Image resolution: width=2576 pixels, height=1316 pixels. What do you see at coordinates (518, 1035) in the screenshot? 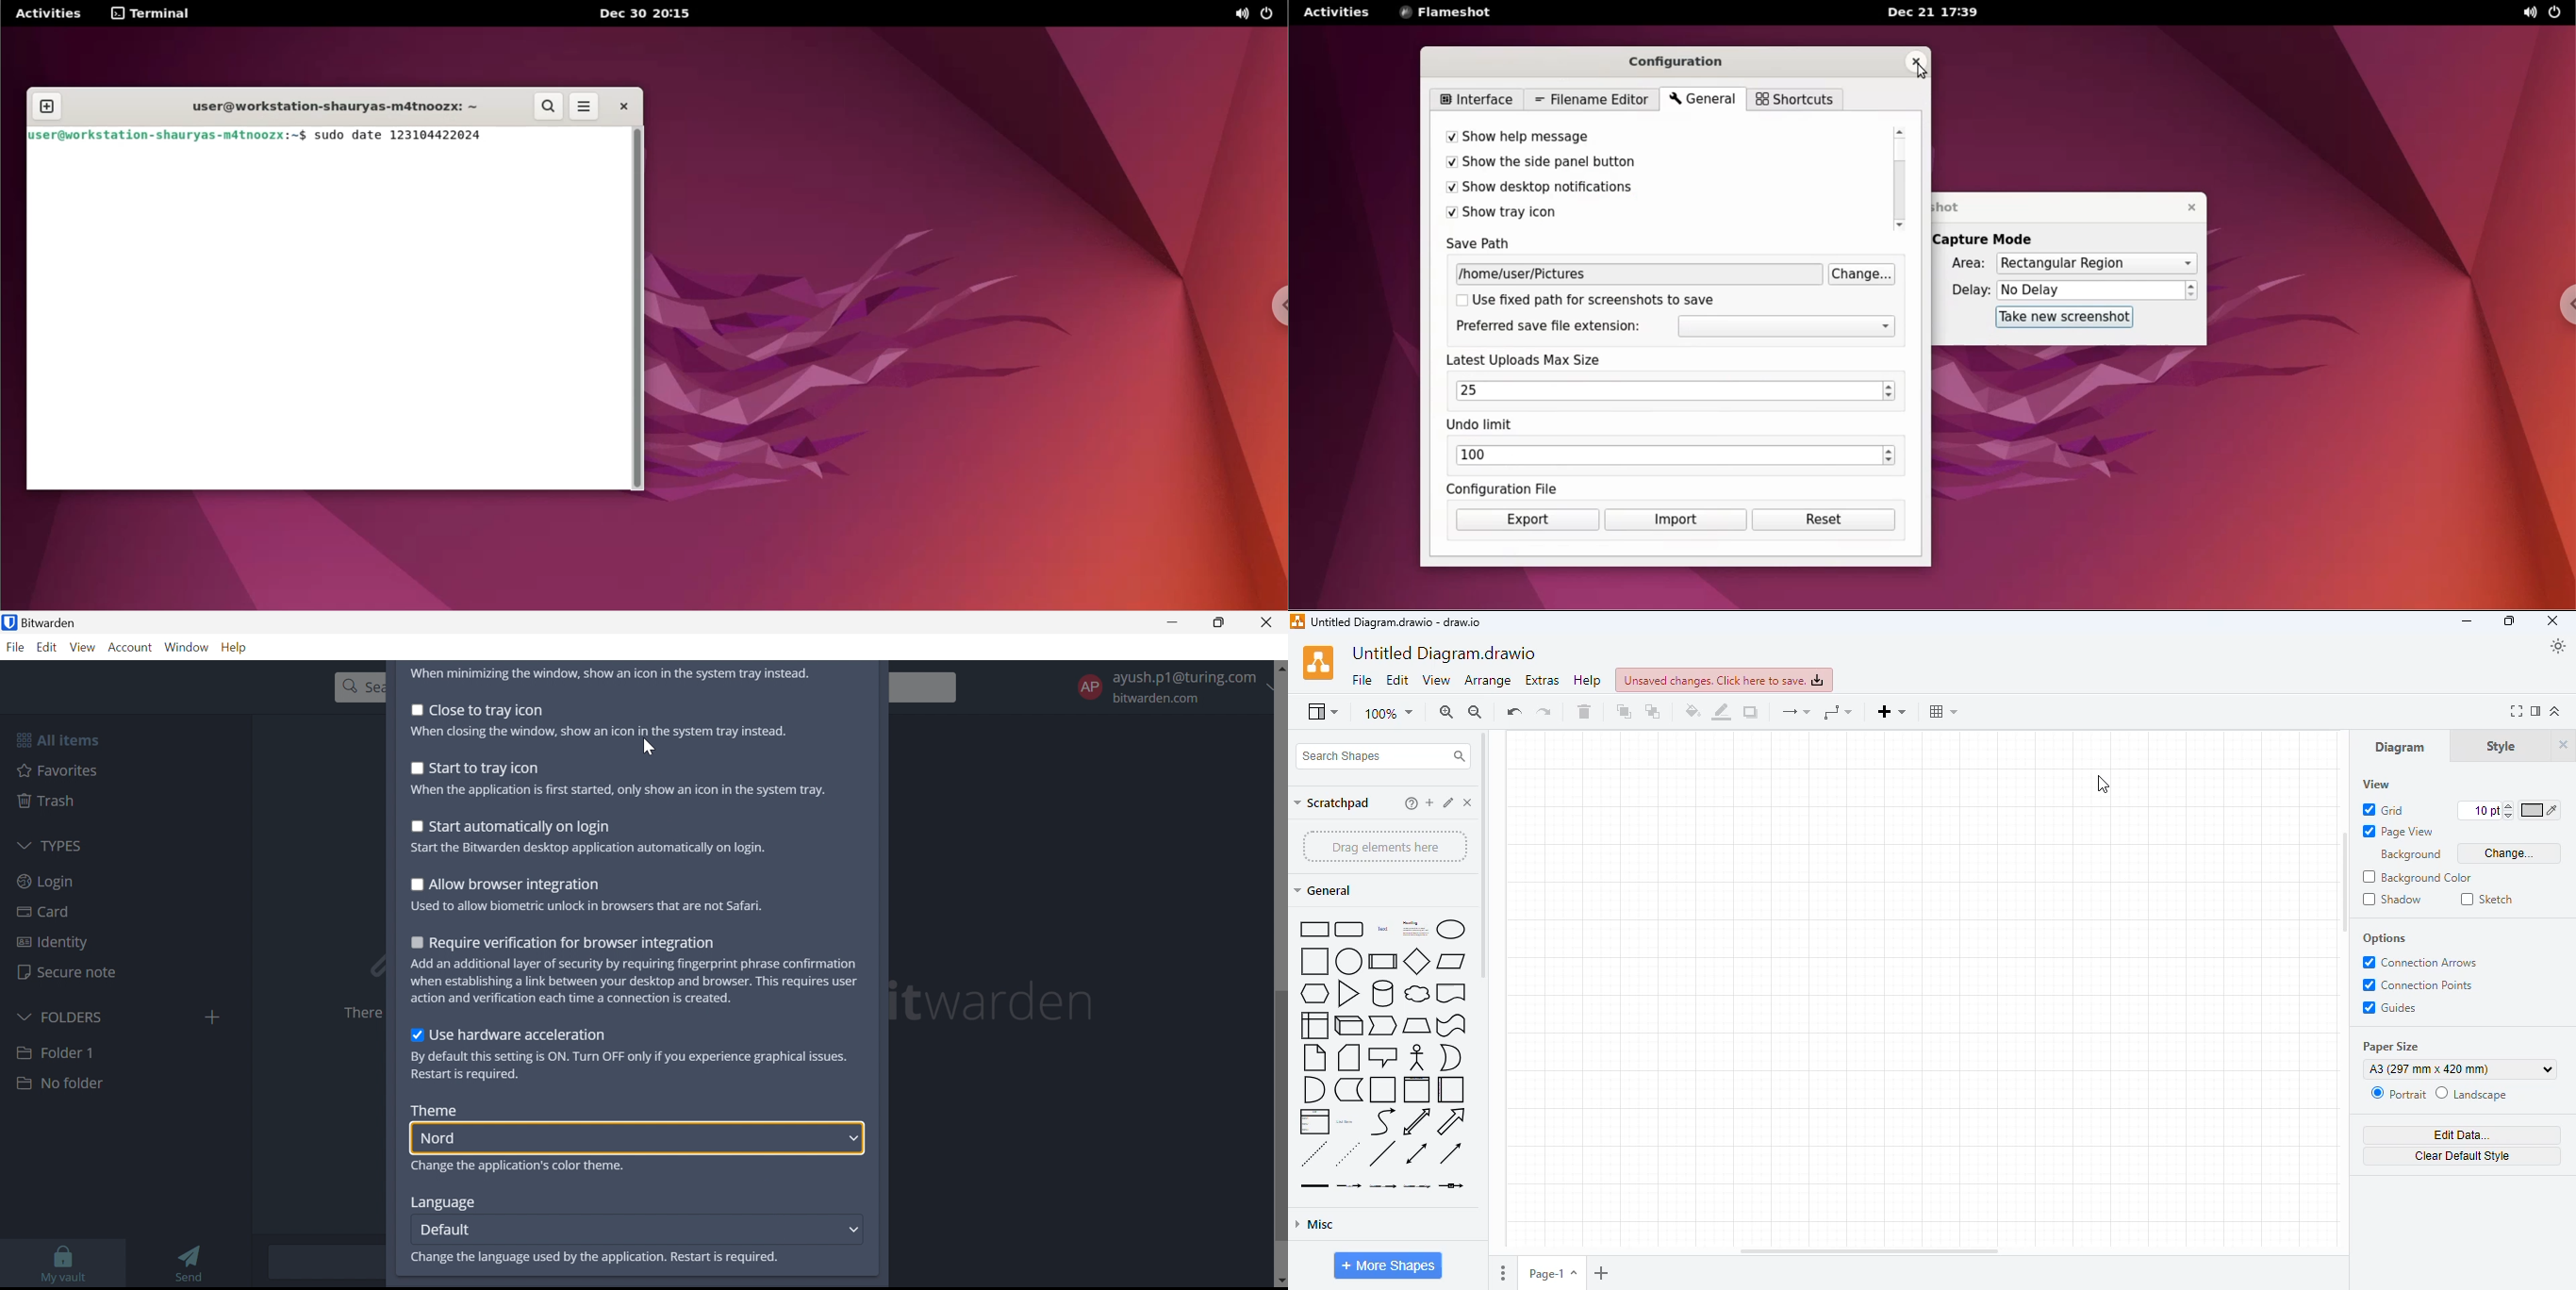
I see `Use hardware acceleration` at bounding box center [518, 1035].